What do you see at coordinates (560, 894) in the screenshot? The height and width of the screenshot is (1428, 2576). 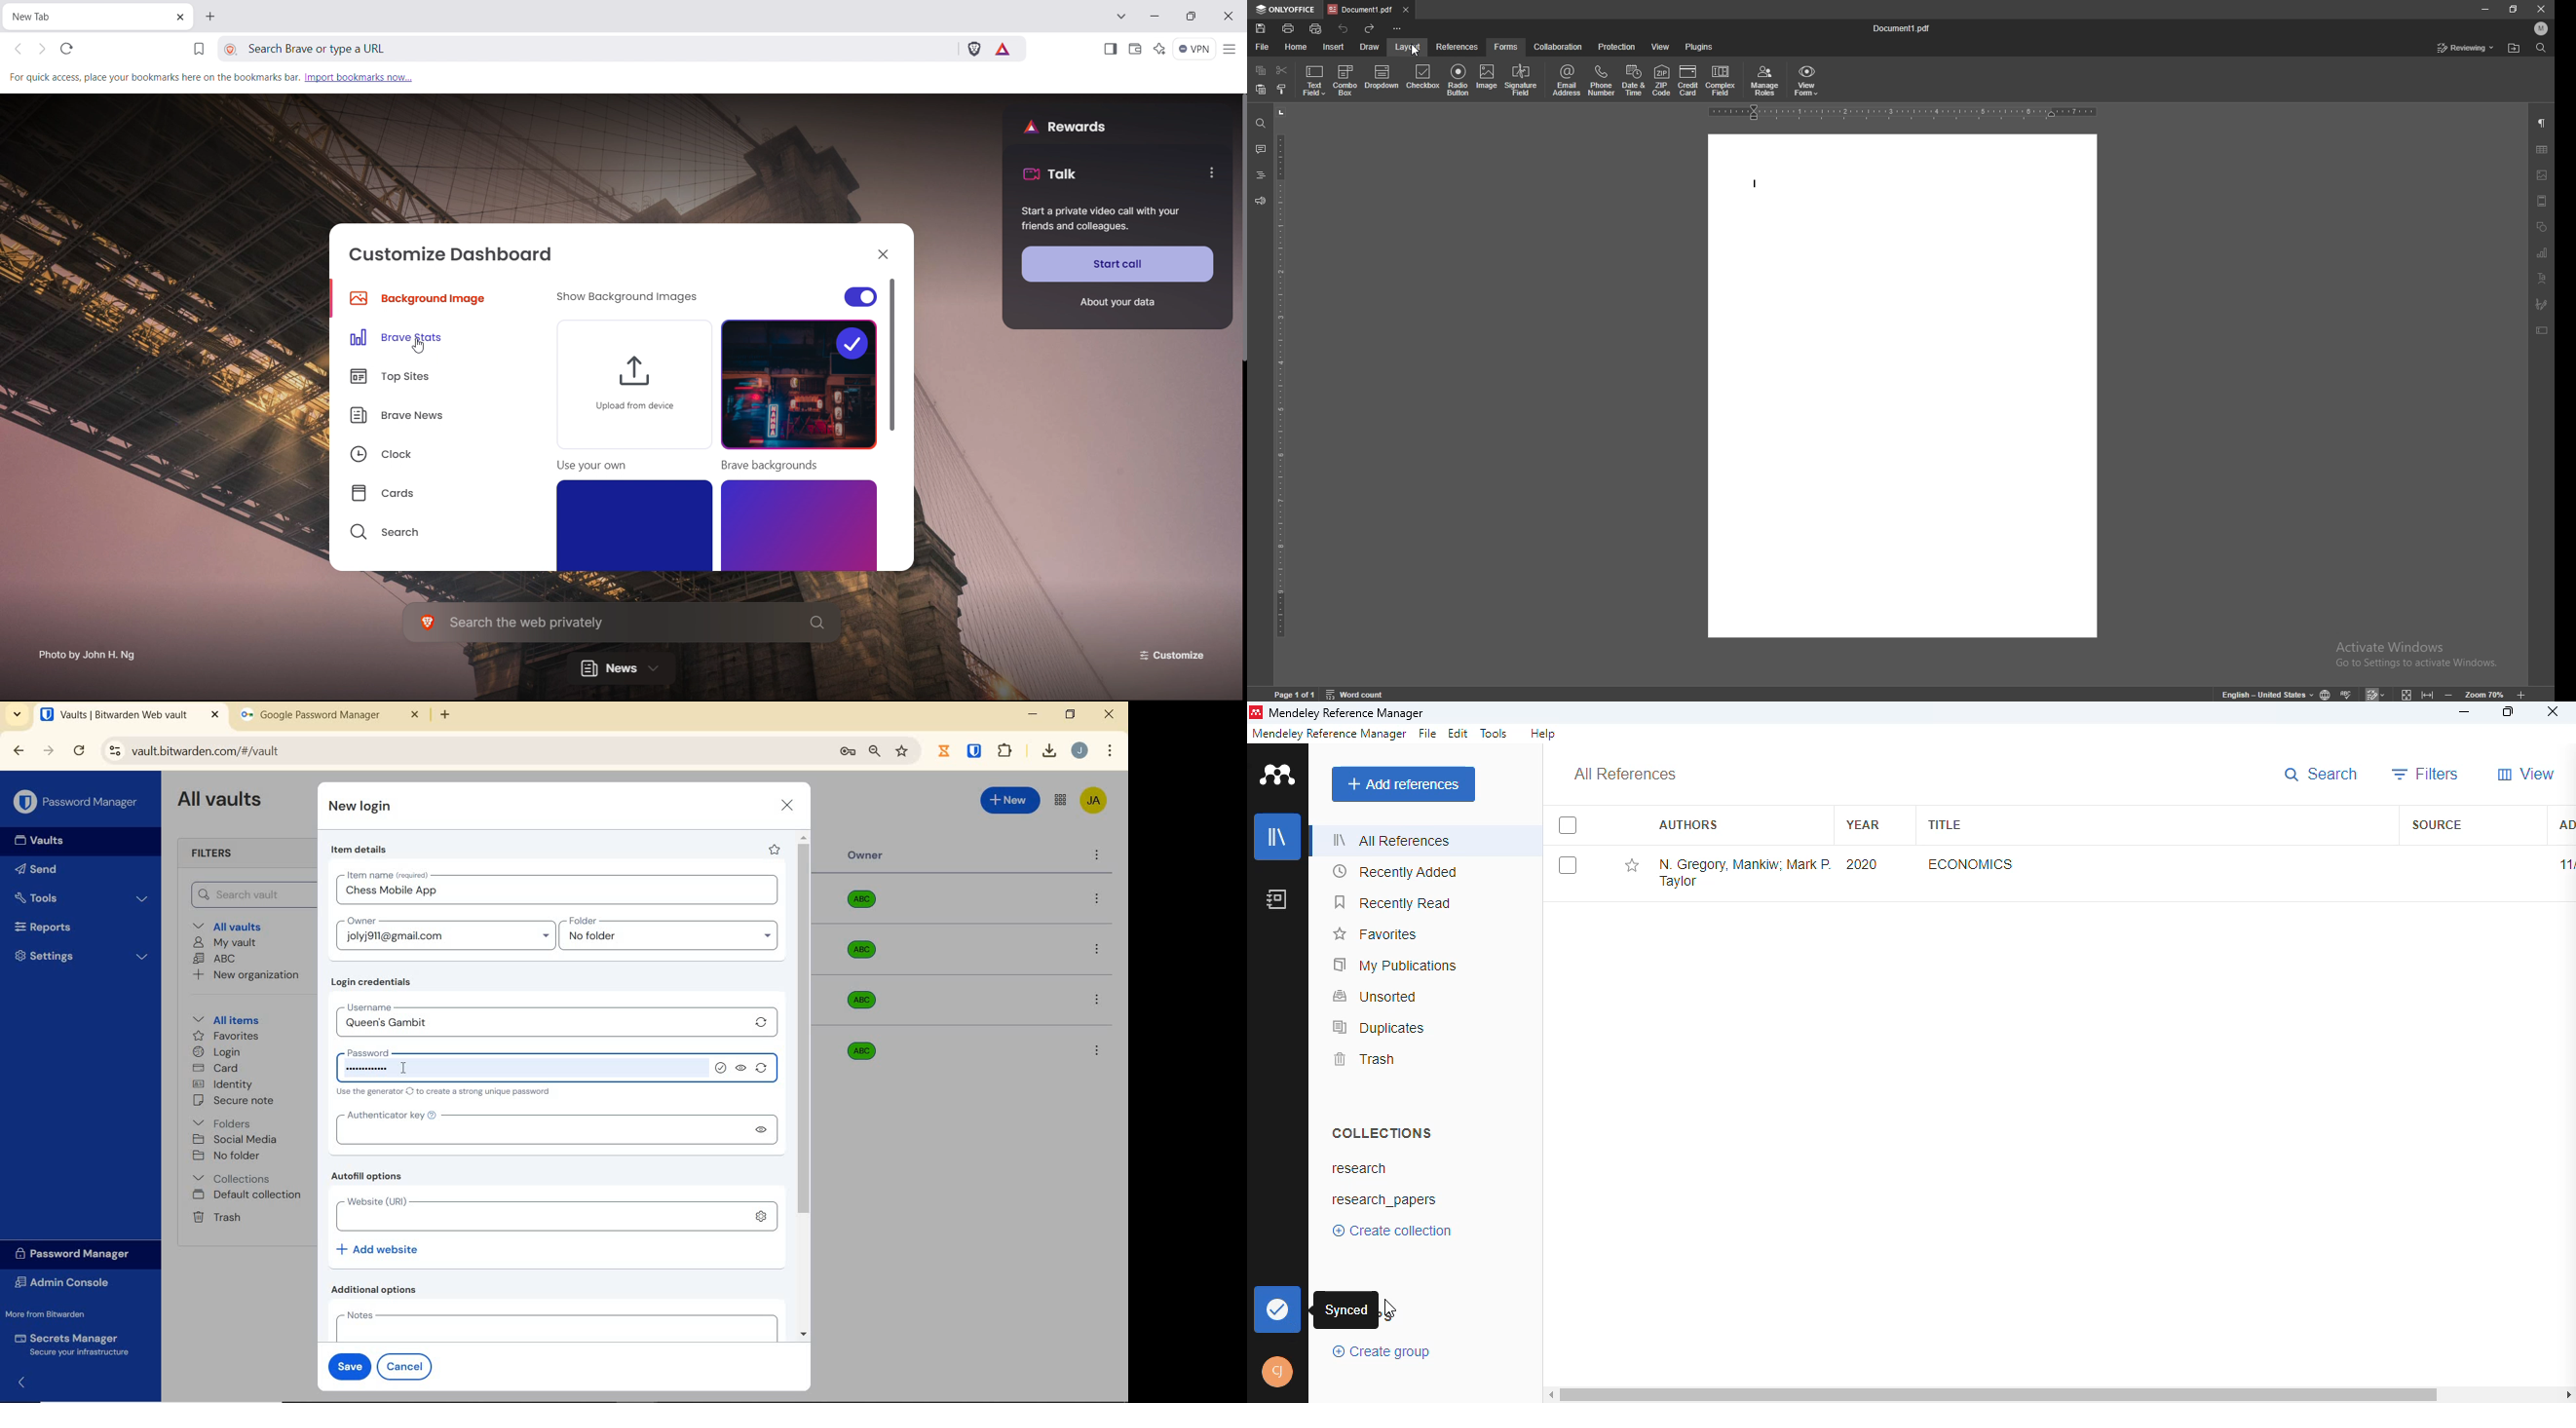 I see `login name` at bounding box center [560, 894].